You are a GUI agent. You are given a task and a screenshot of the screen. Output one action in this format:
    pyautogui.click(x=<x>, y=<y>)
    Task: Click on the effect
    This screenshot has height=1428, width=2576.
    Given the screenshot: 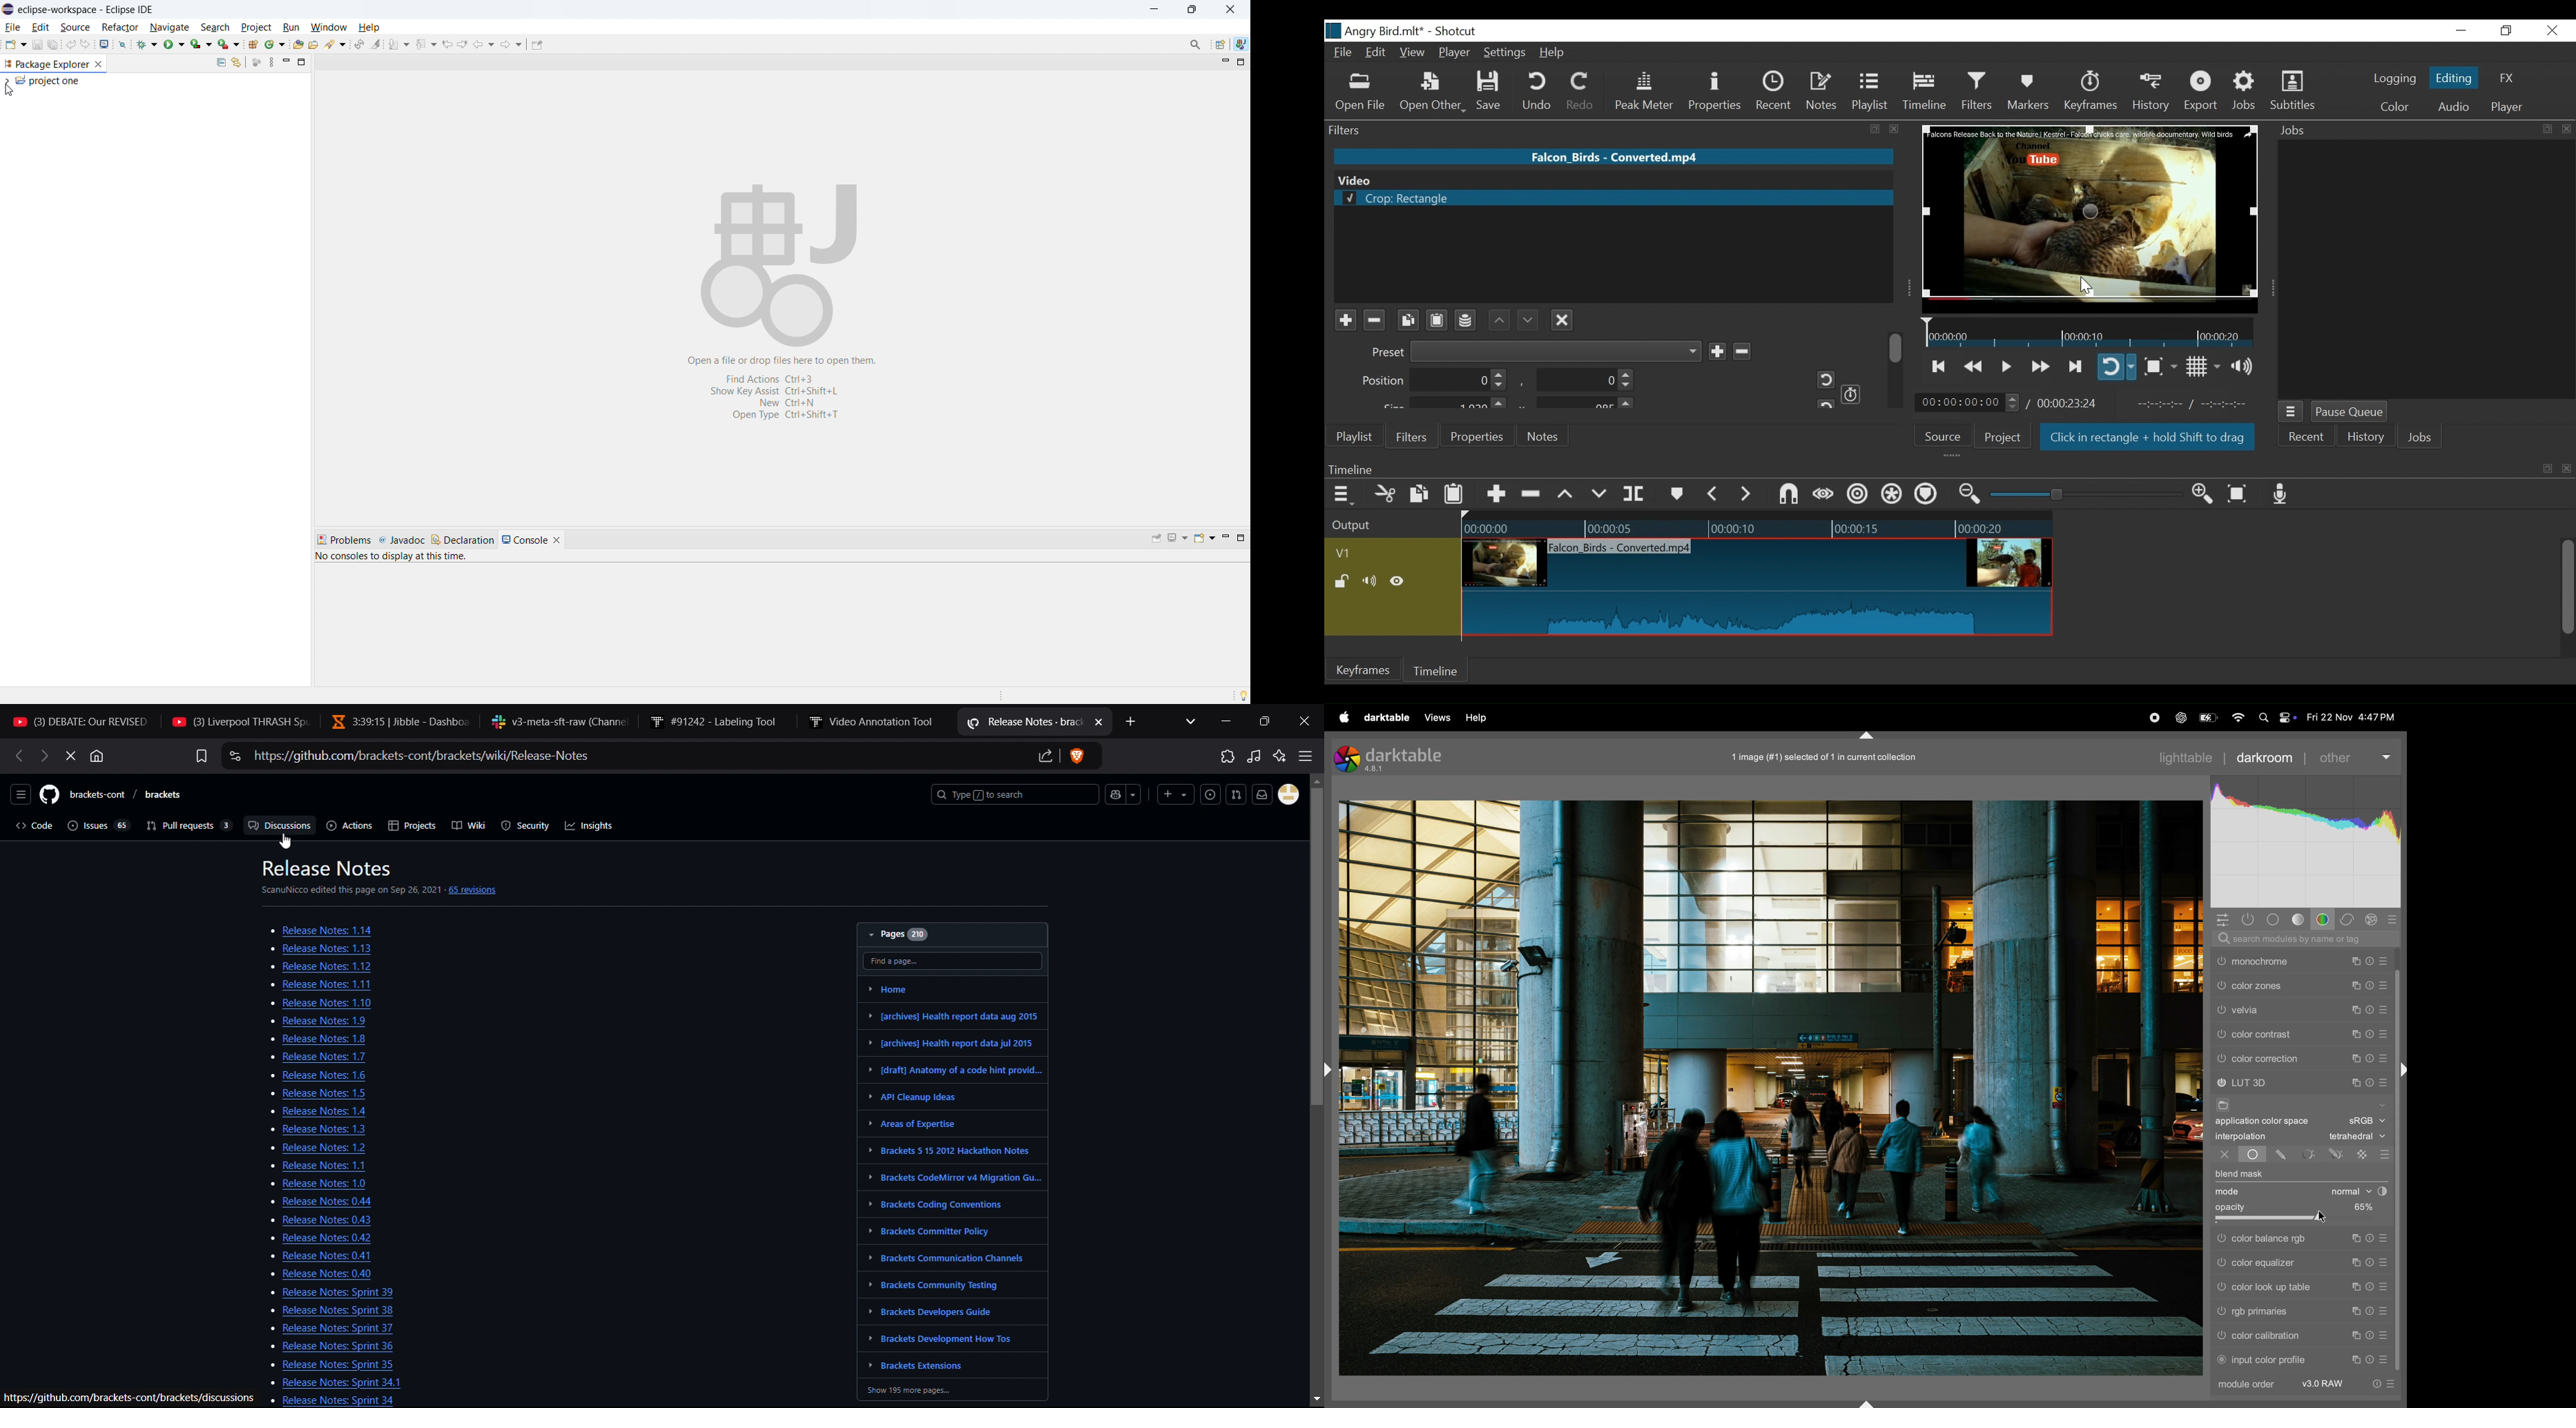 What is the action you would take?
    pyautogui.click(x=2373, y=920)
    